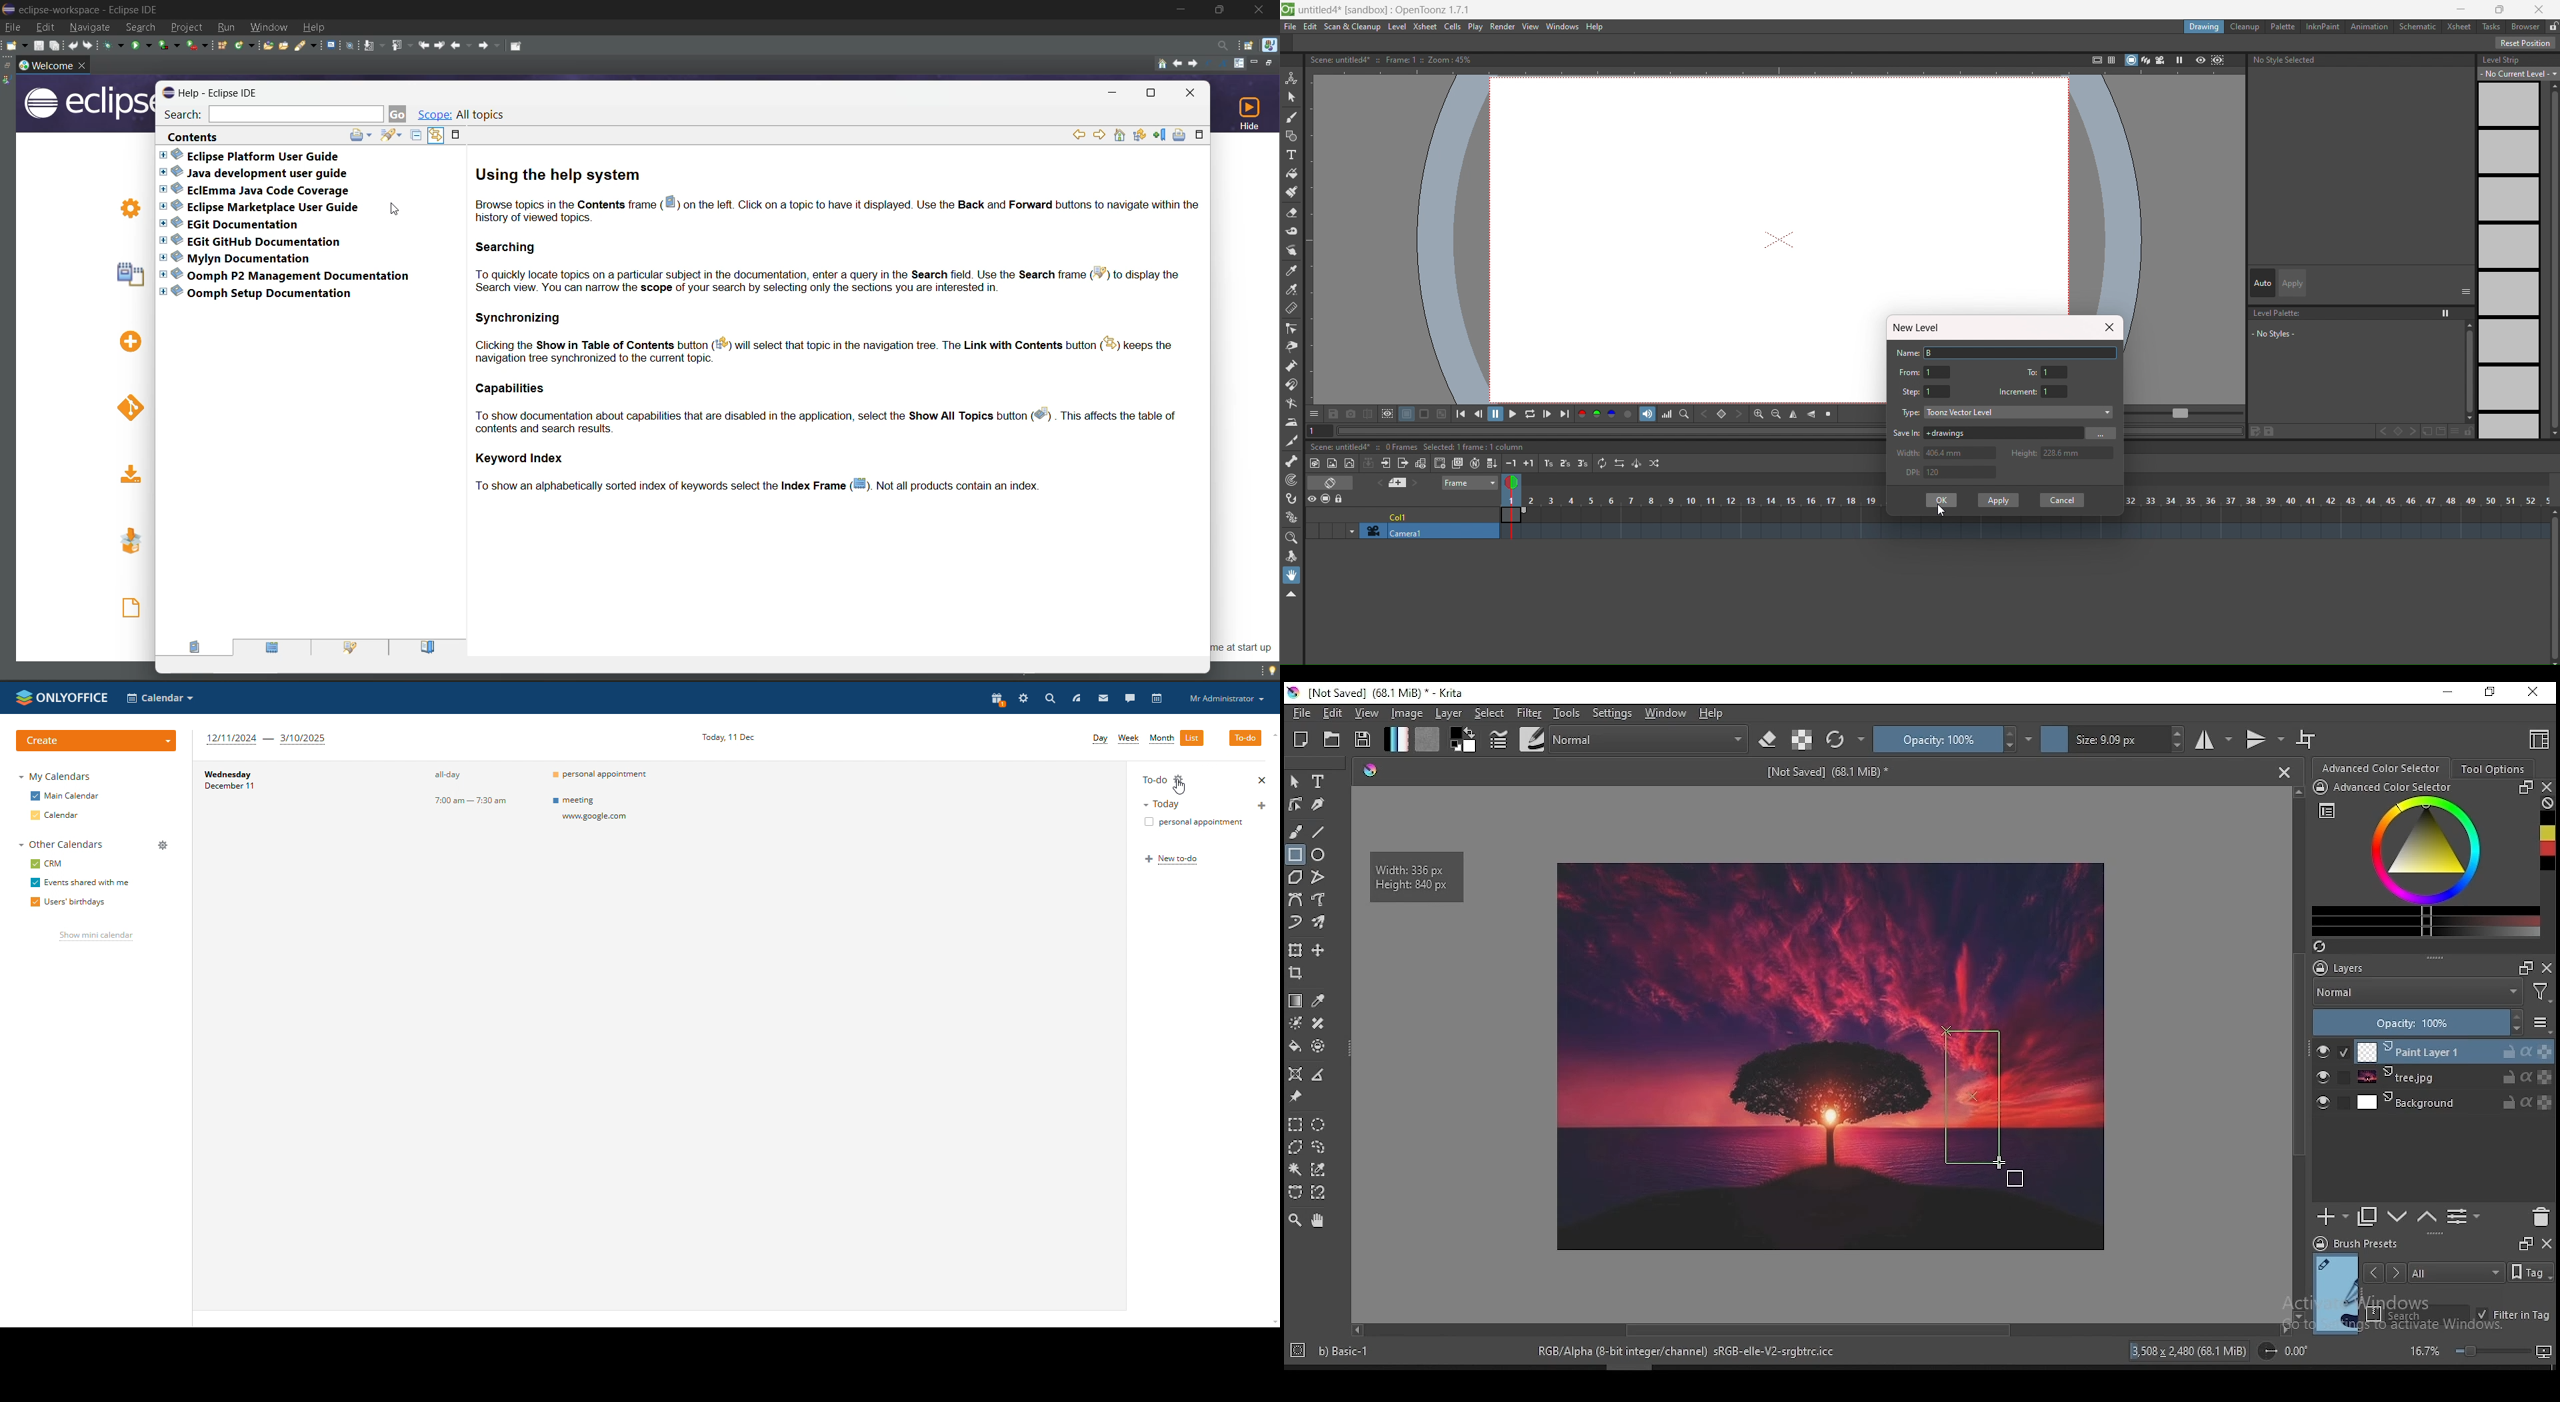 This screenshot has height=1428, width=2576. I want to click on apply, so click(1999, 500).